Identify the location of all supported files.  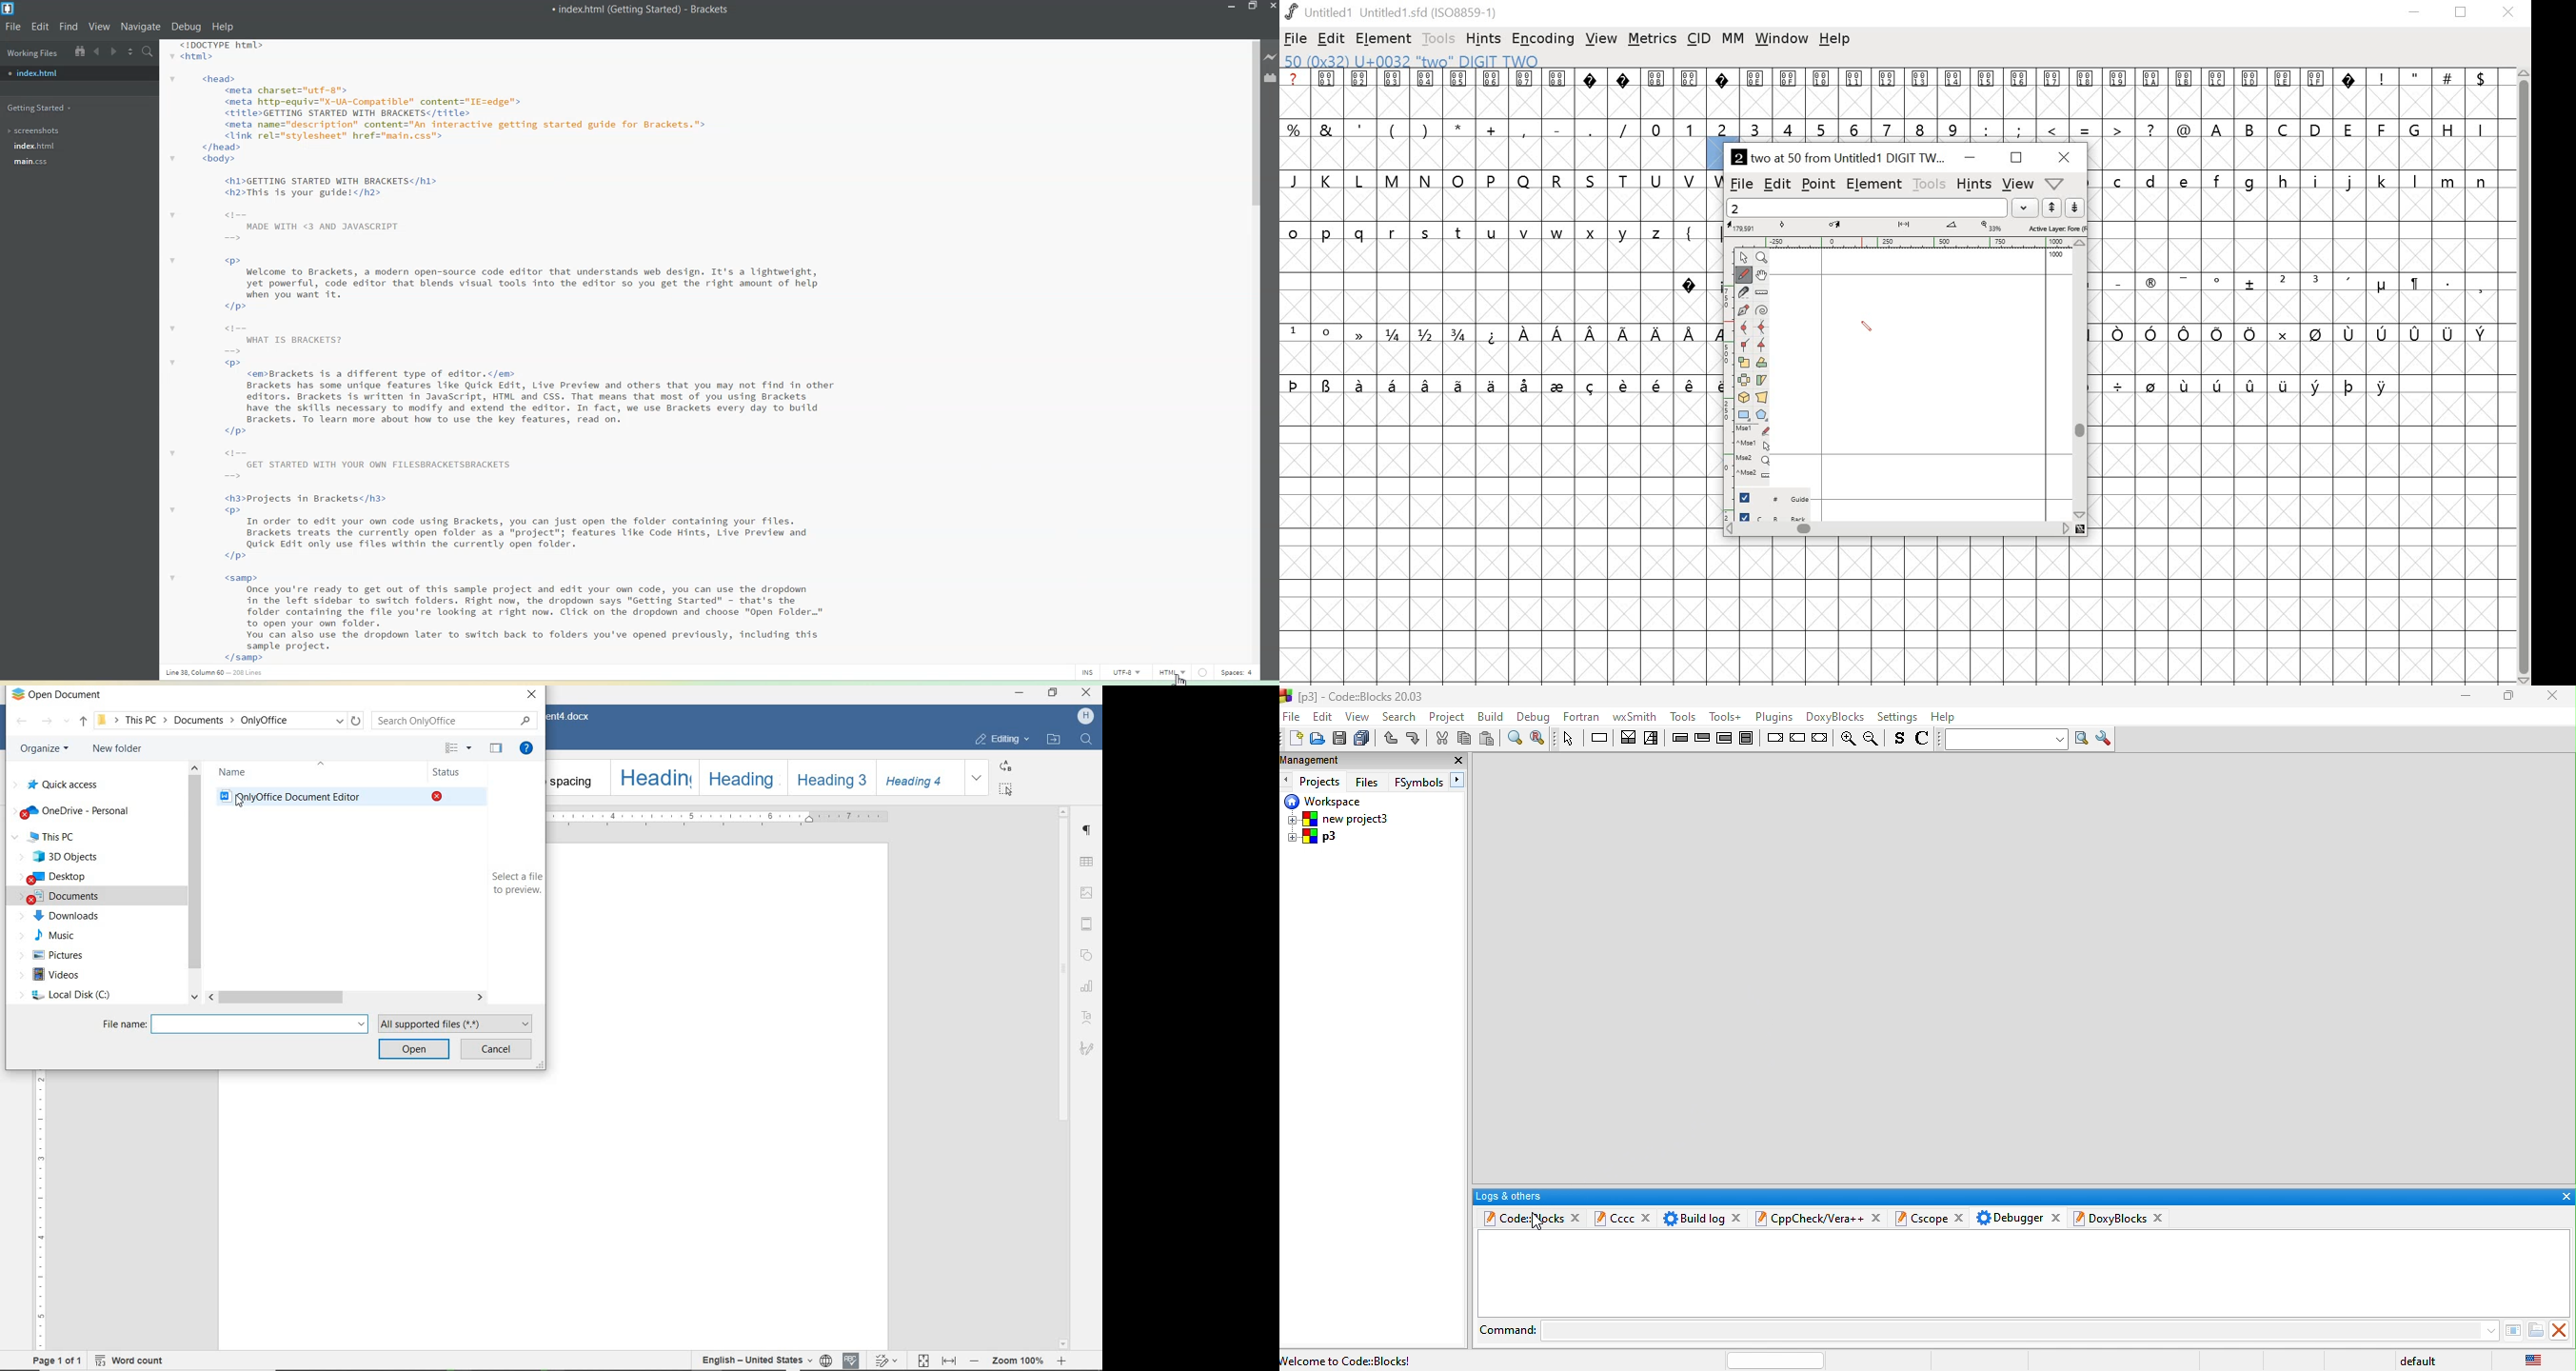
(460, 1024).